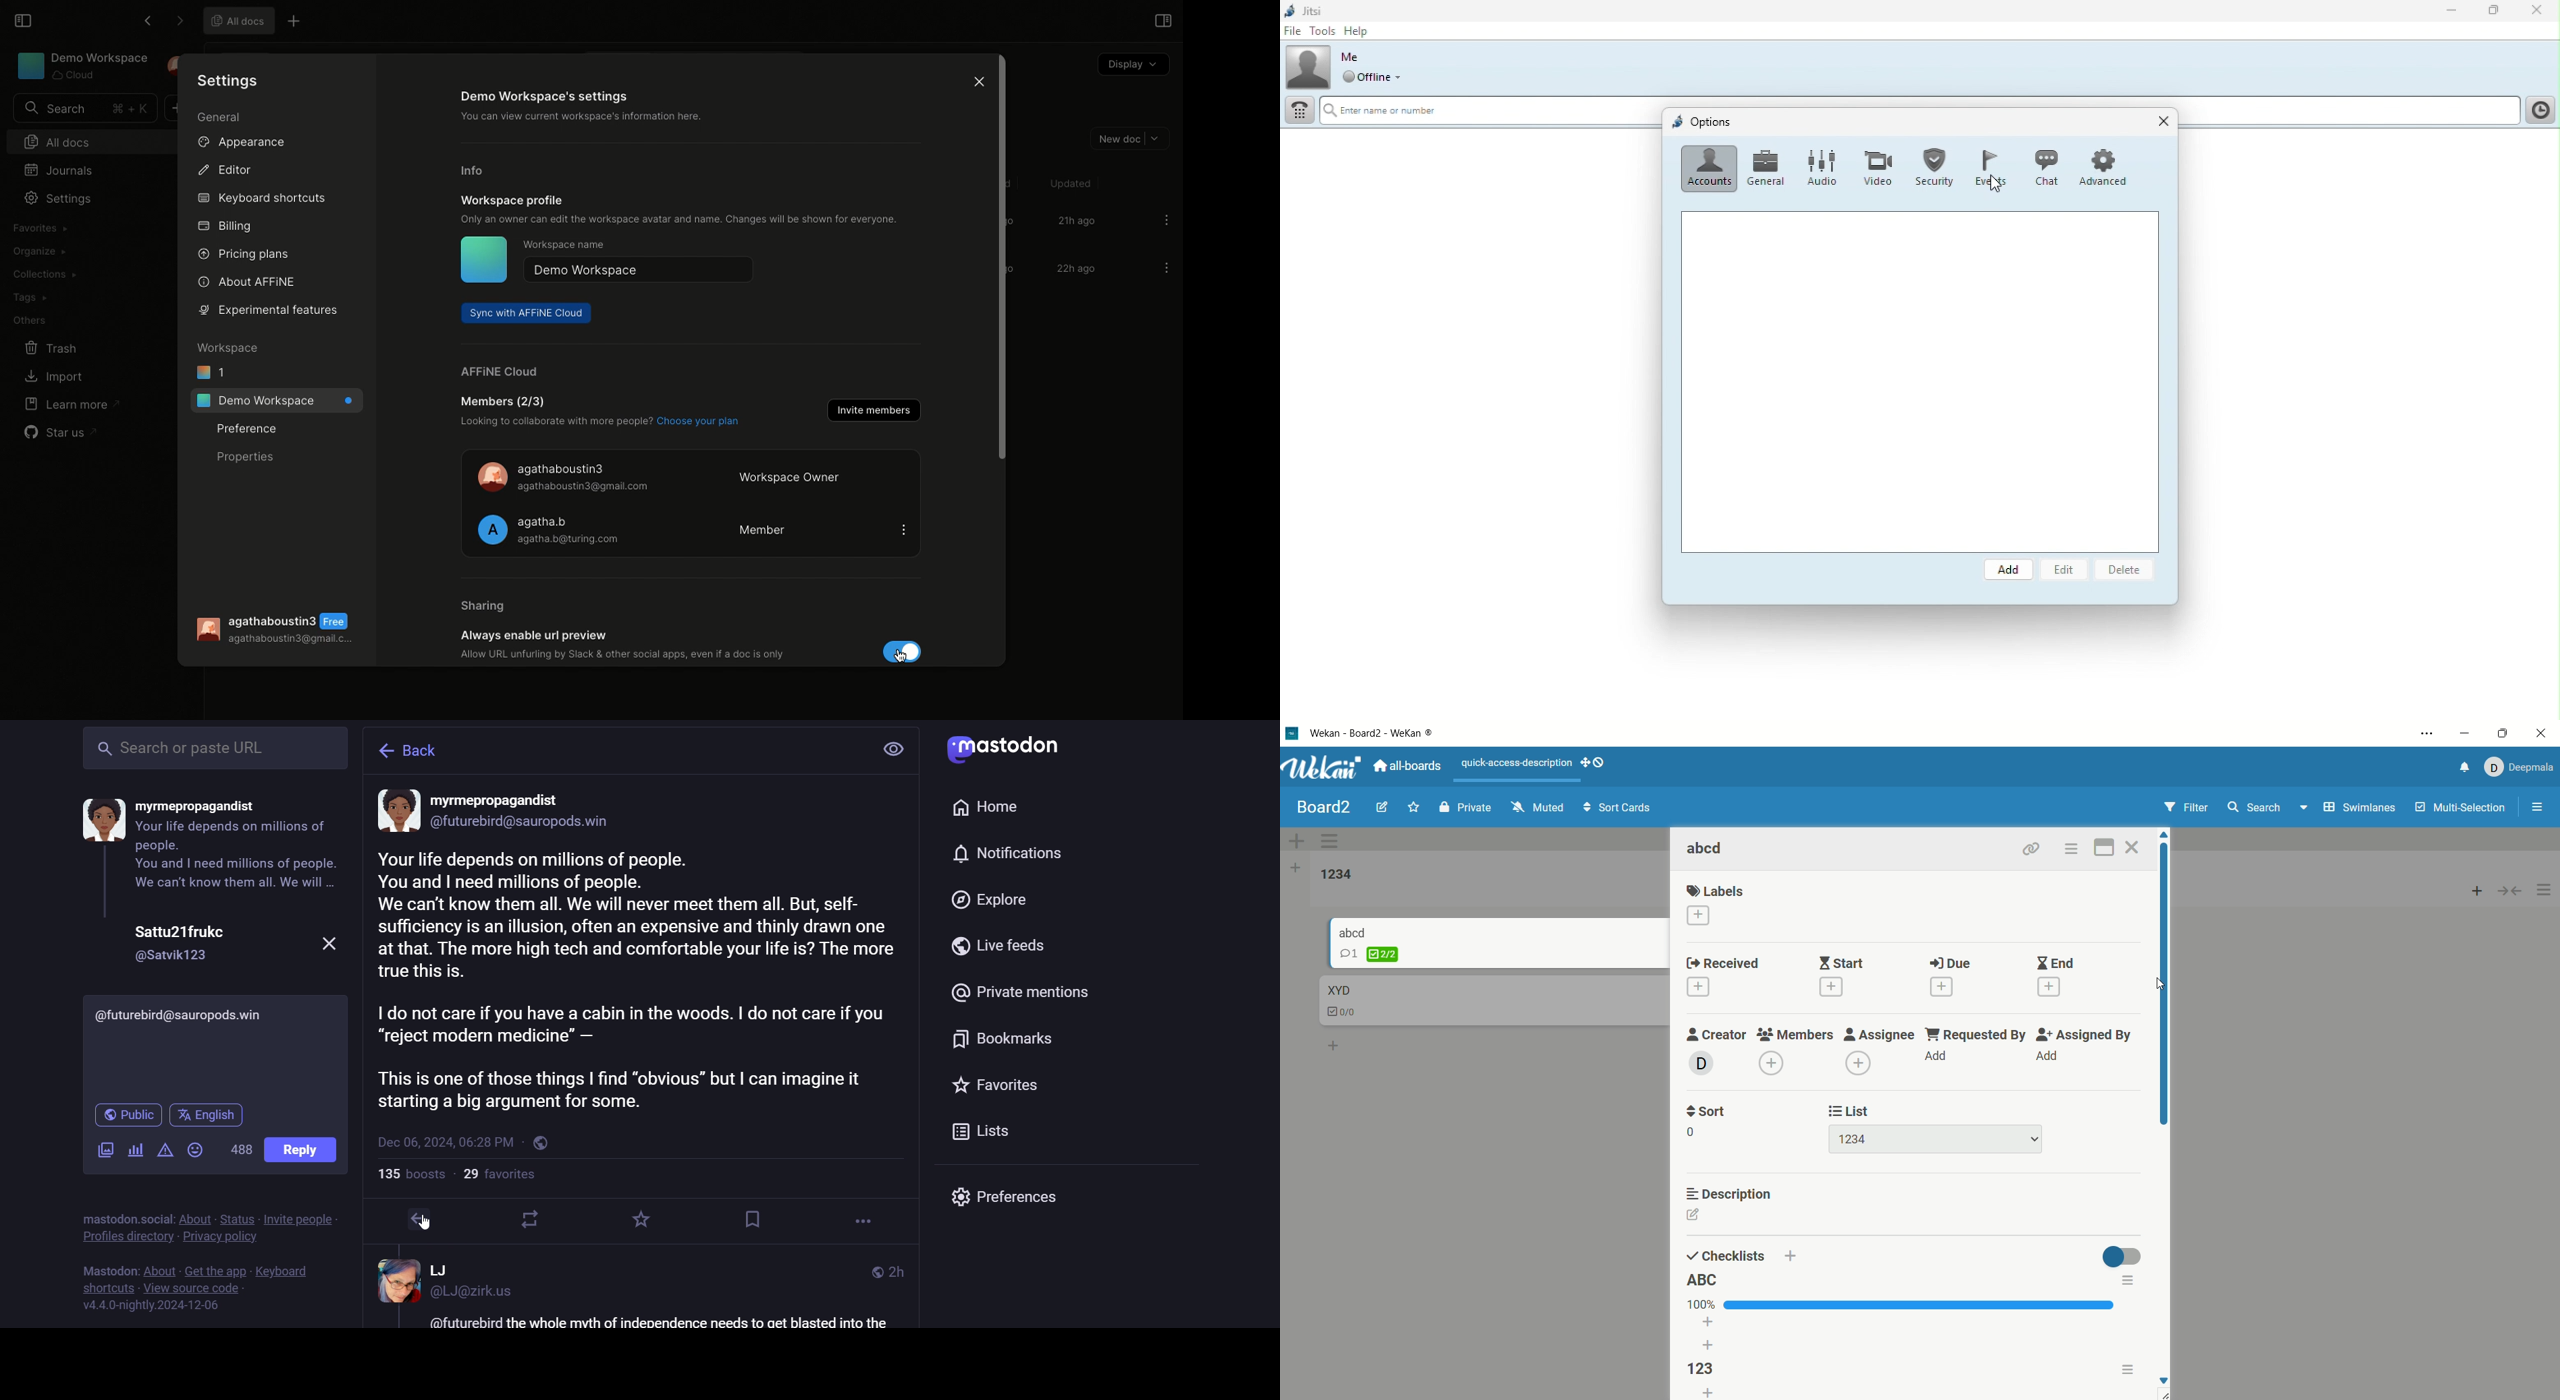 The image size is (2576, 1400). I want to click on board title, so click(1325, 807).